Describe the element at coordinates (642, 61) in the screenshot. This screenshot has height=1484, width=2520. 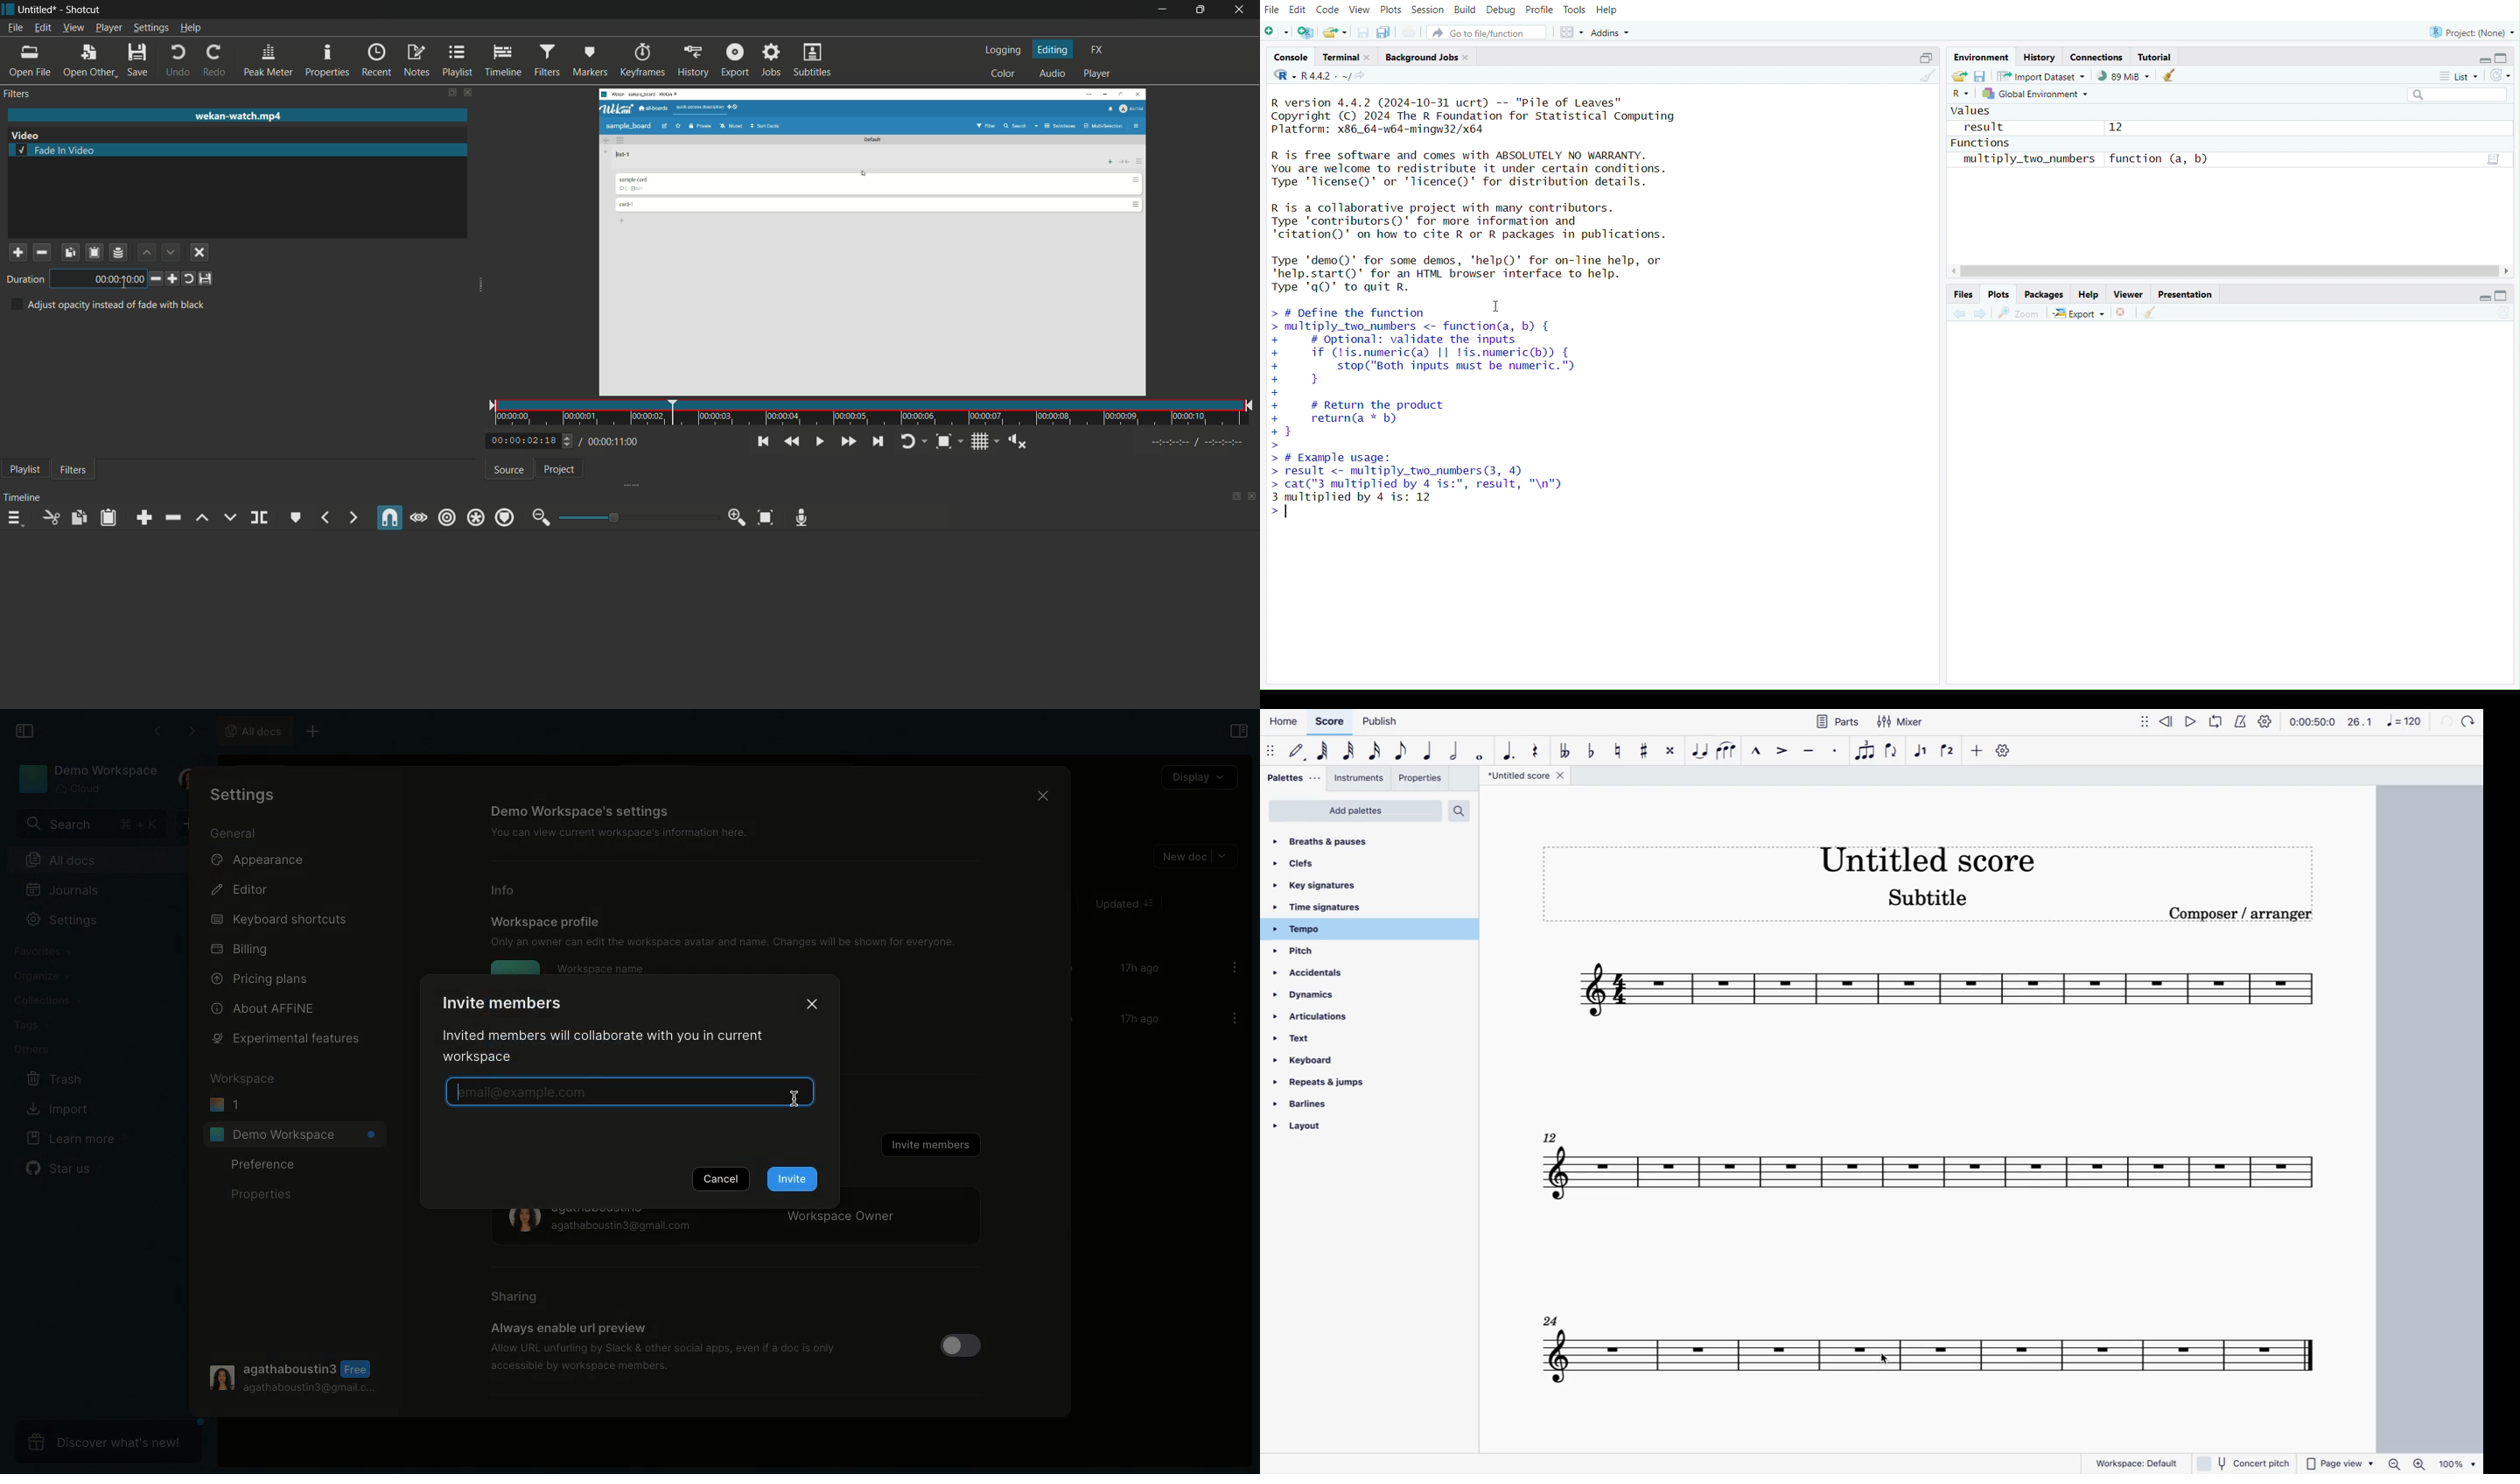
I see `keyframes` at that location.